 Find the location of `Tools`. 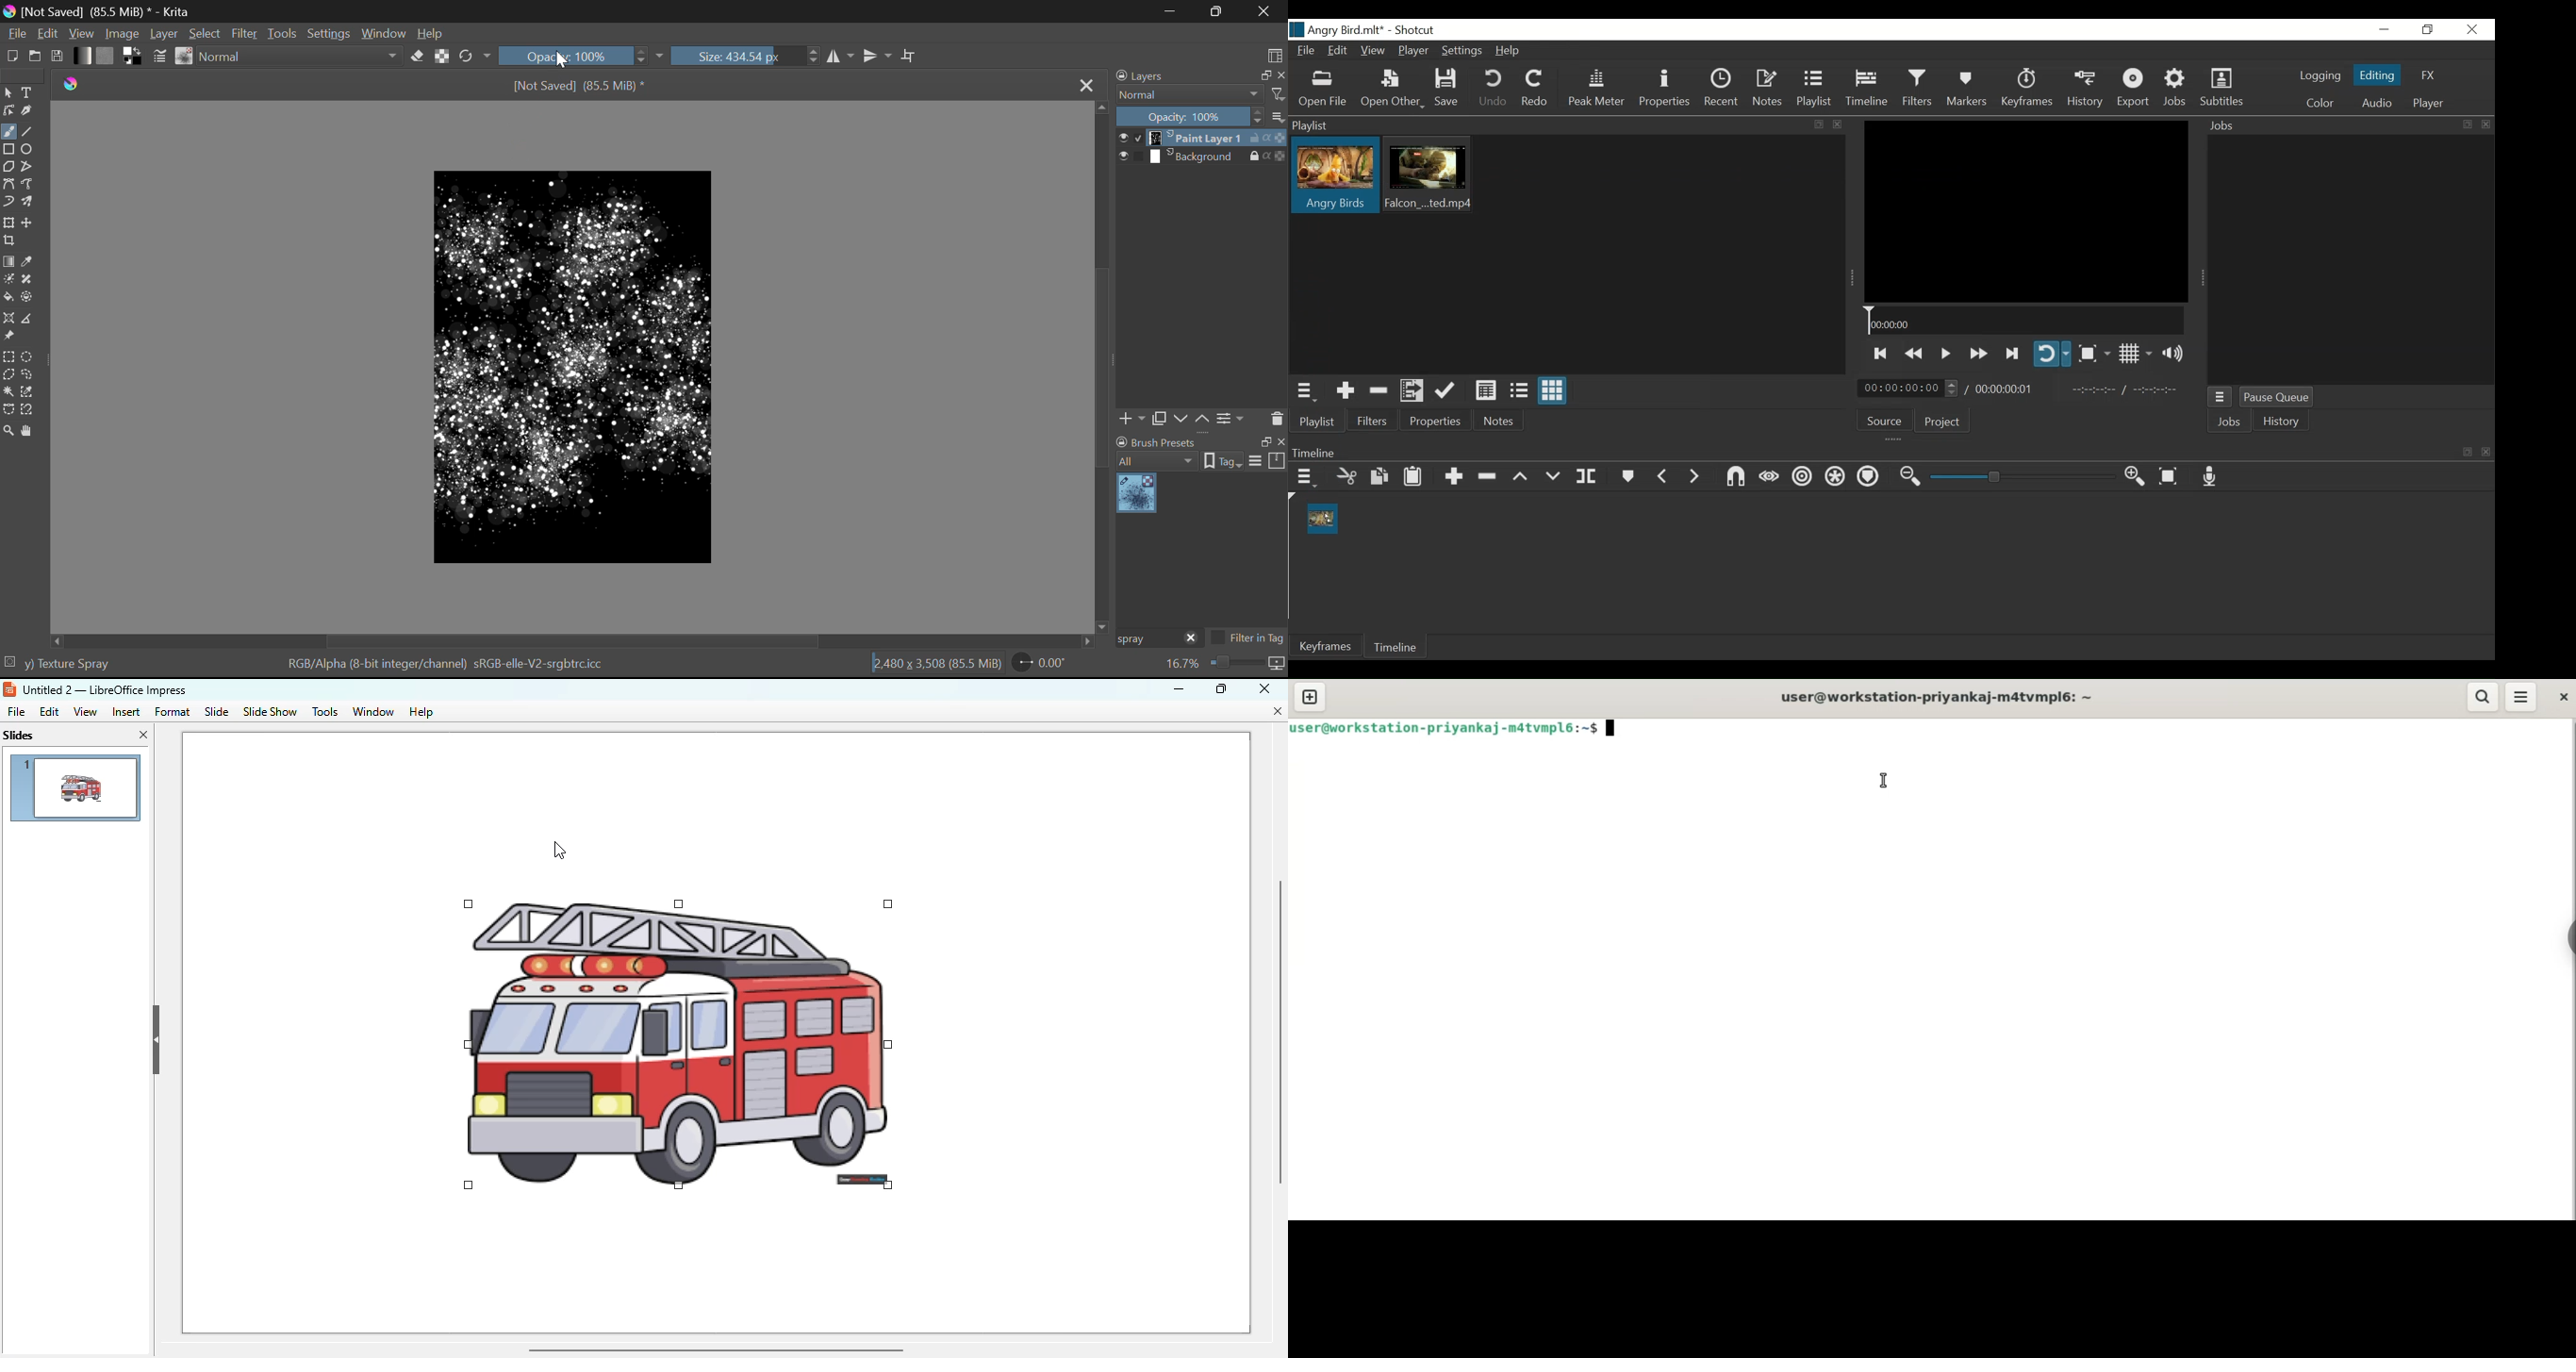

Tools is located at coordinates (284, 33).